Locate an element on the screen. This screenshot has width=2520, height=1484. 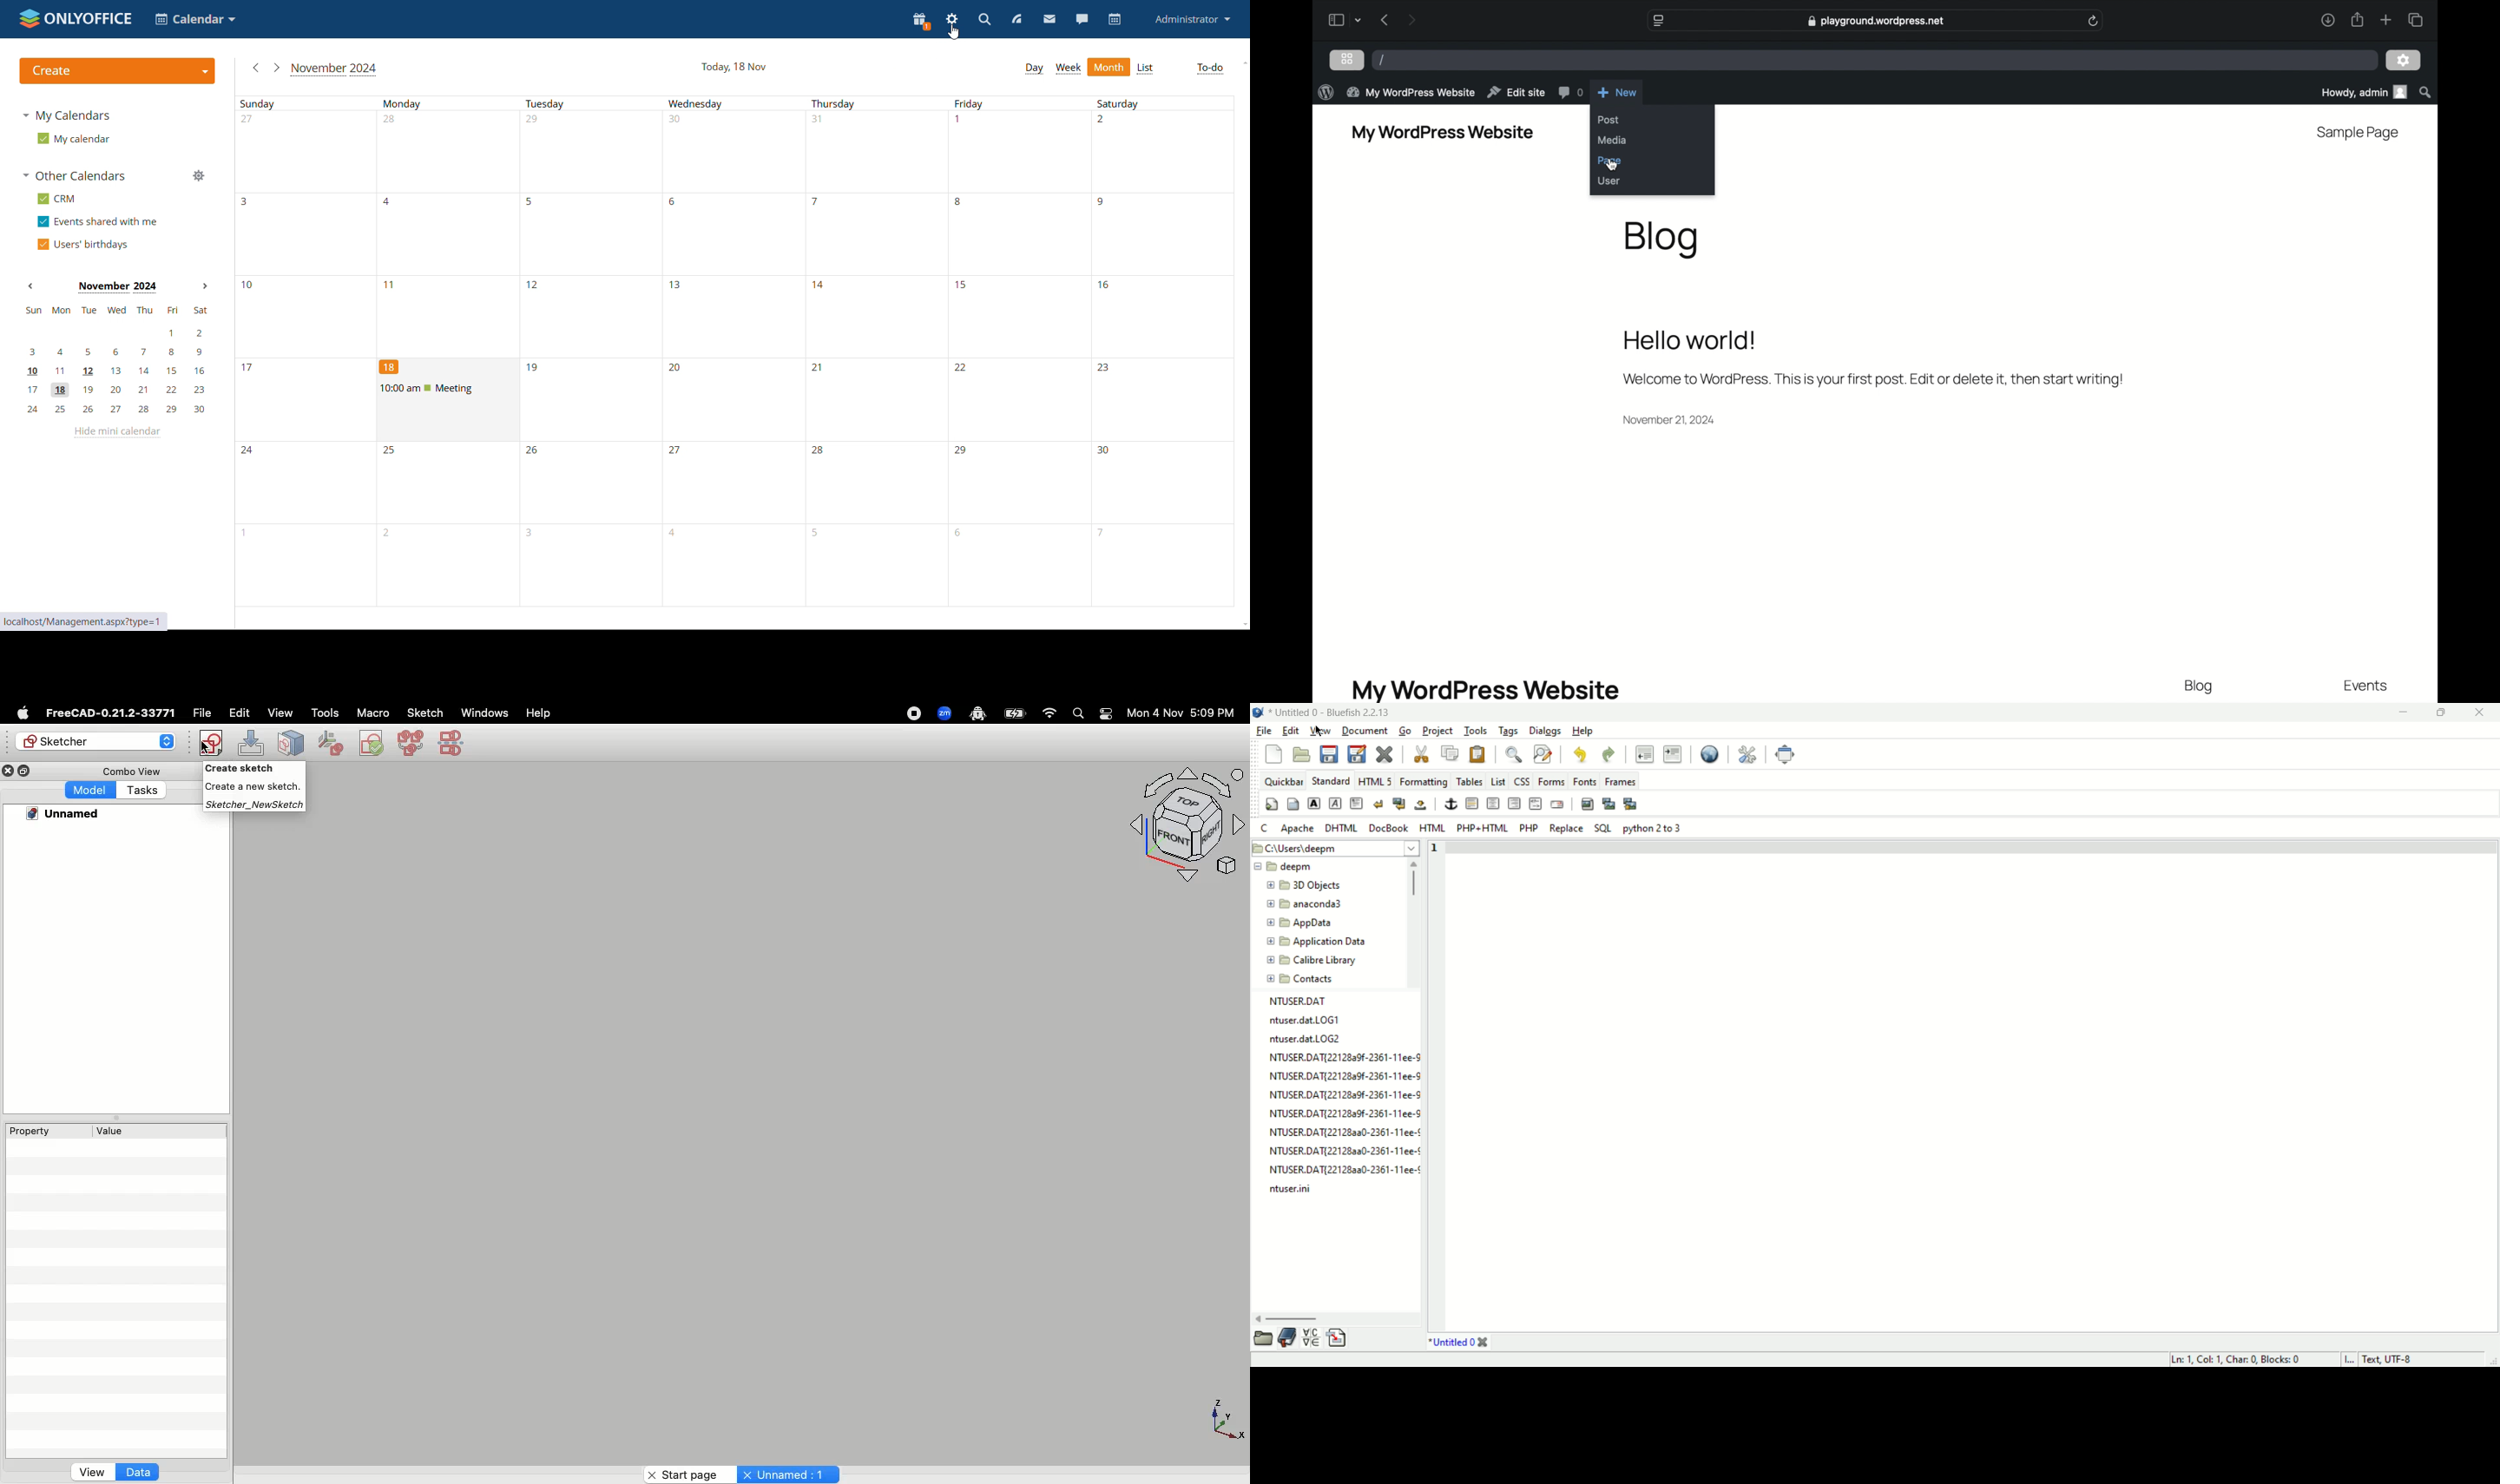
Edit sketch is located at coordinates (252, 742).